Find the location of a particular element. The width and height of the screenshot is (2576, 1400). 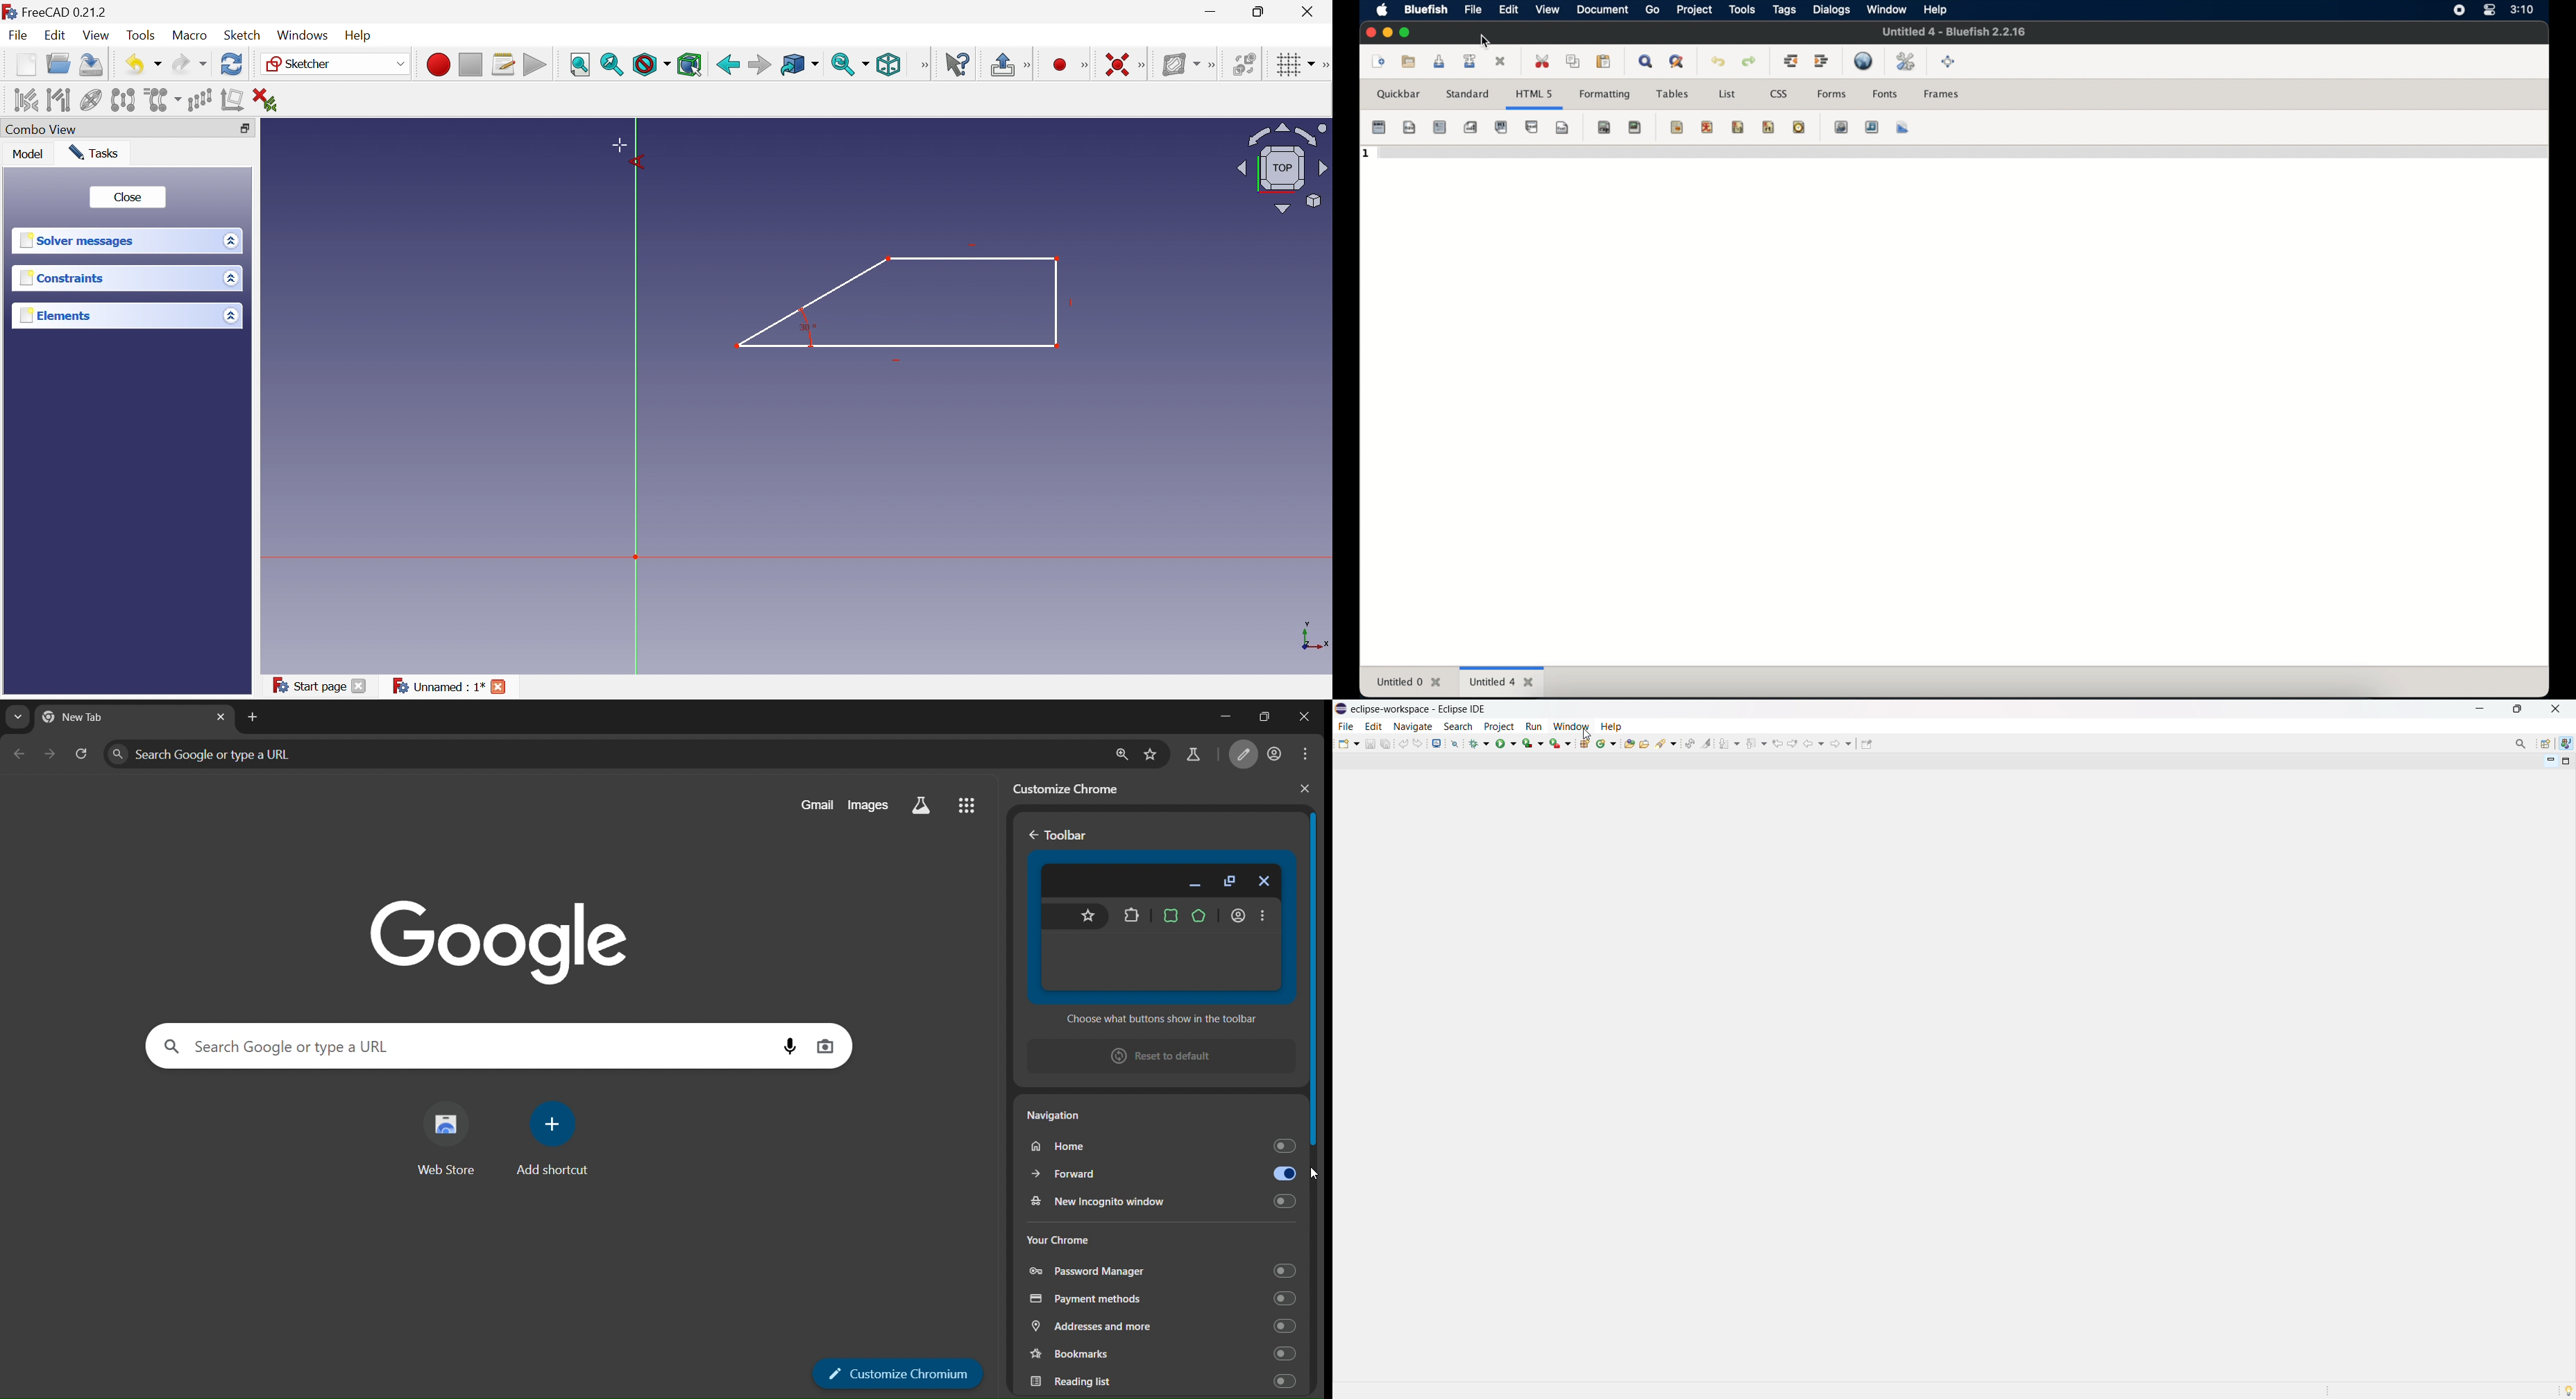

customize chrome is located at coordinates (1071, 786).